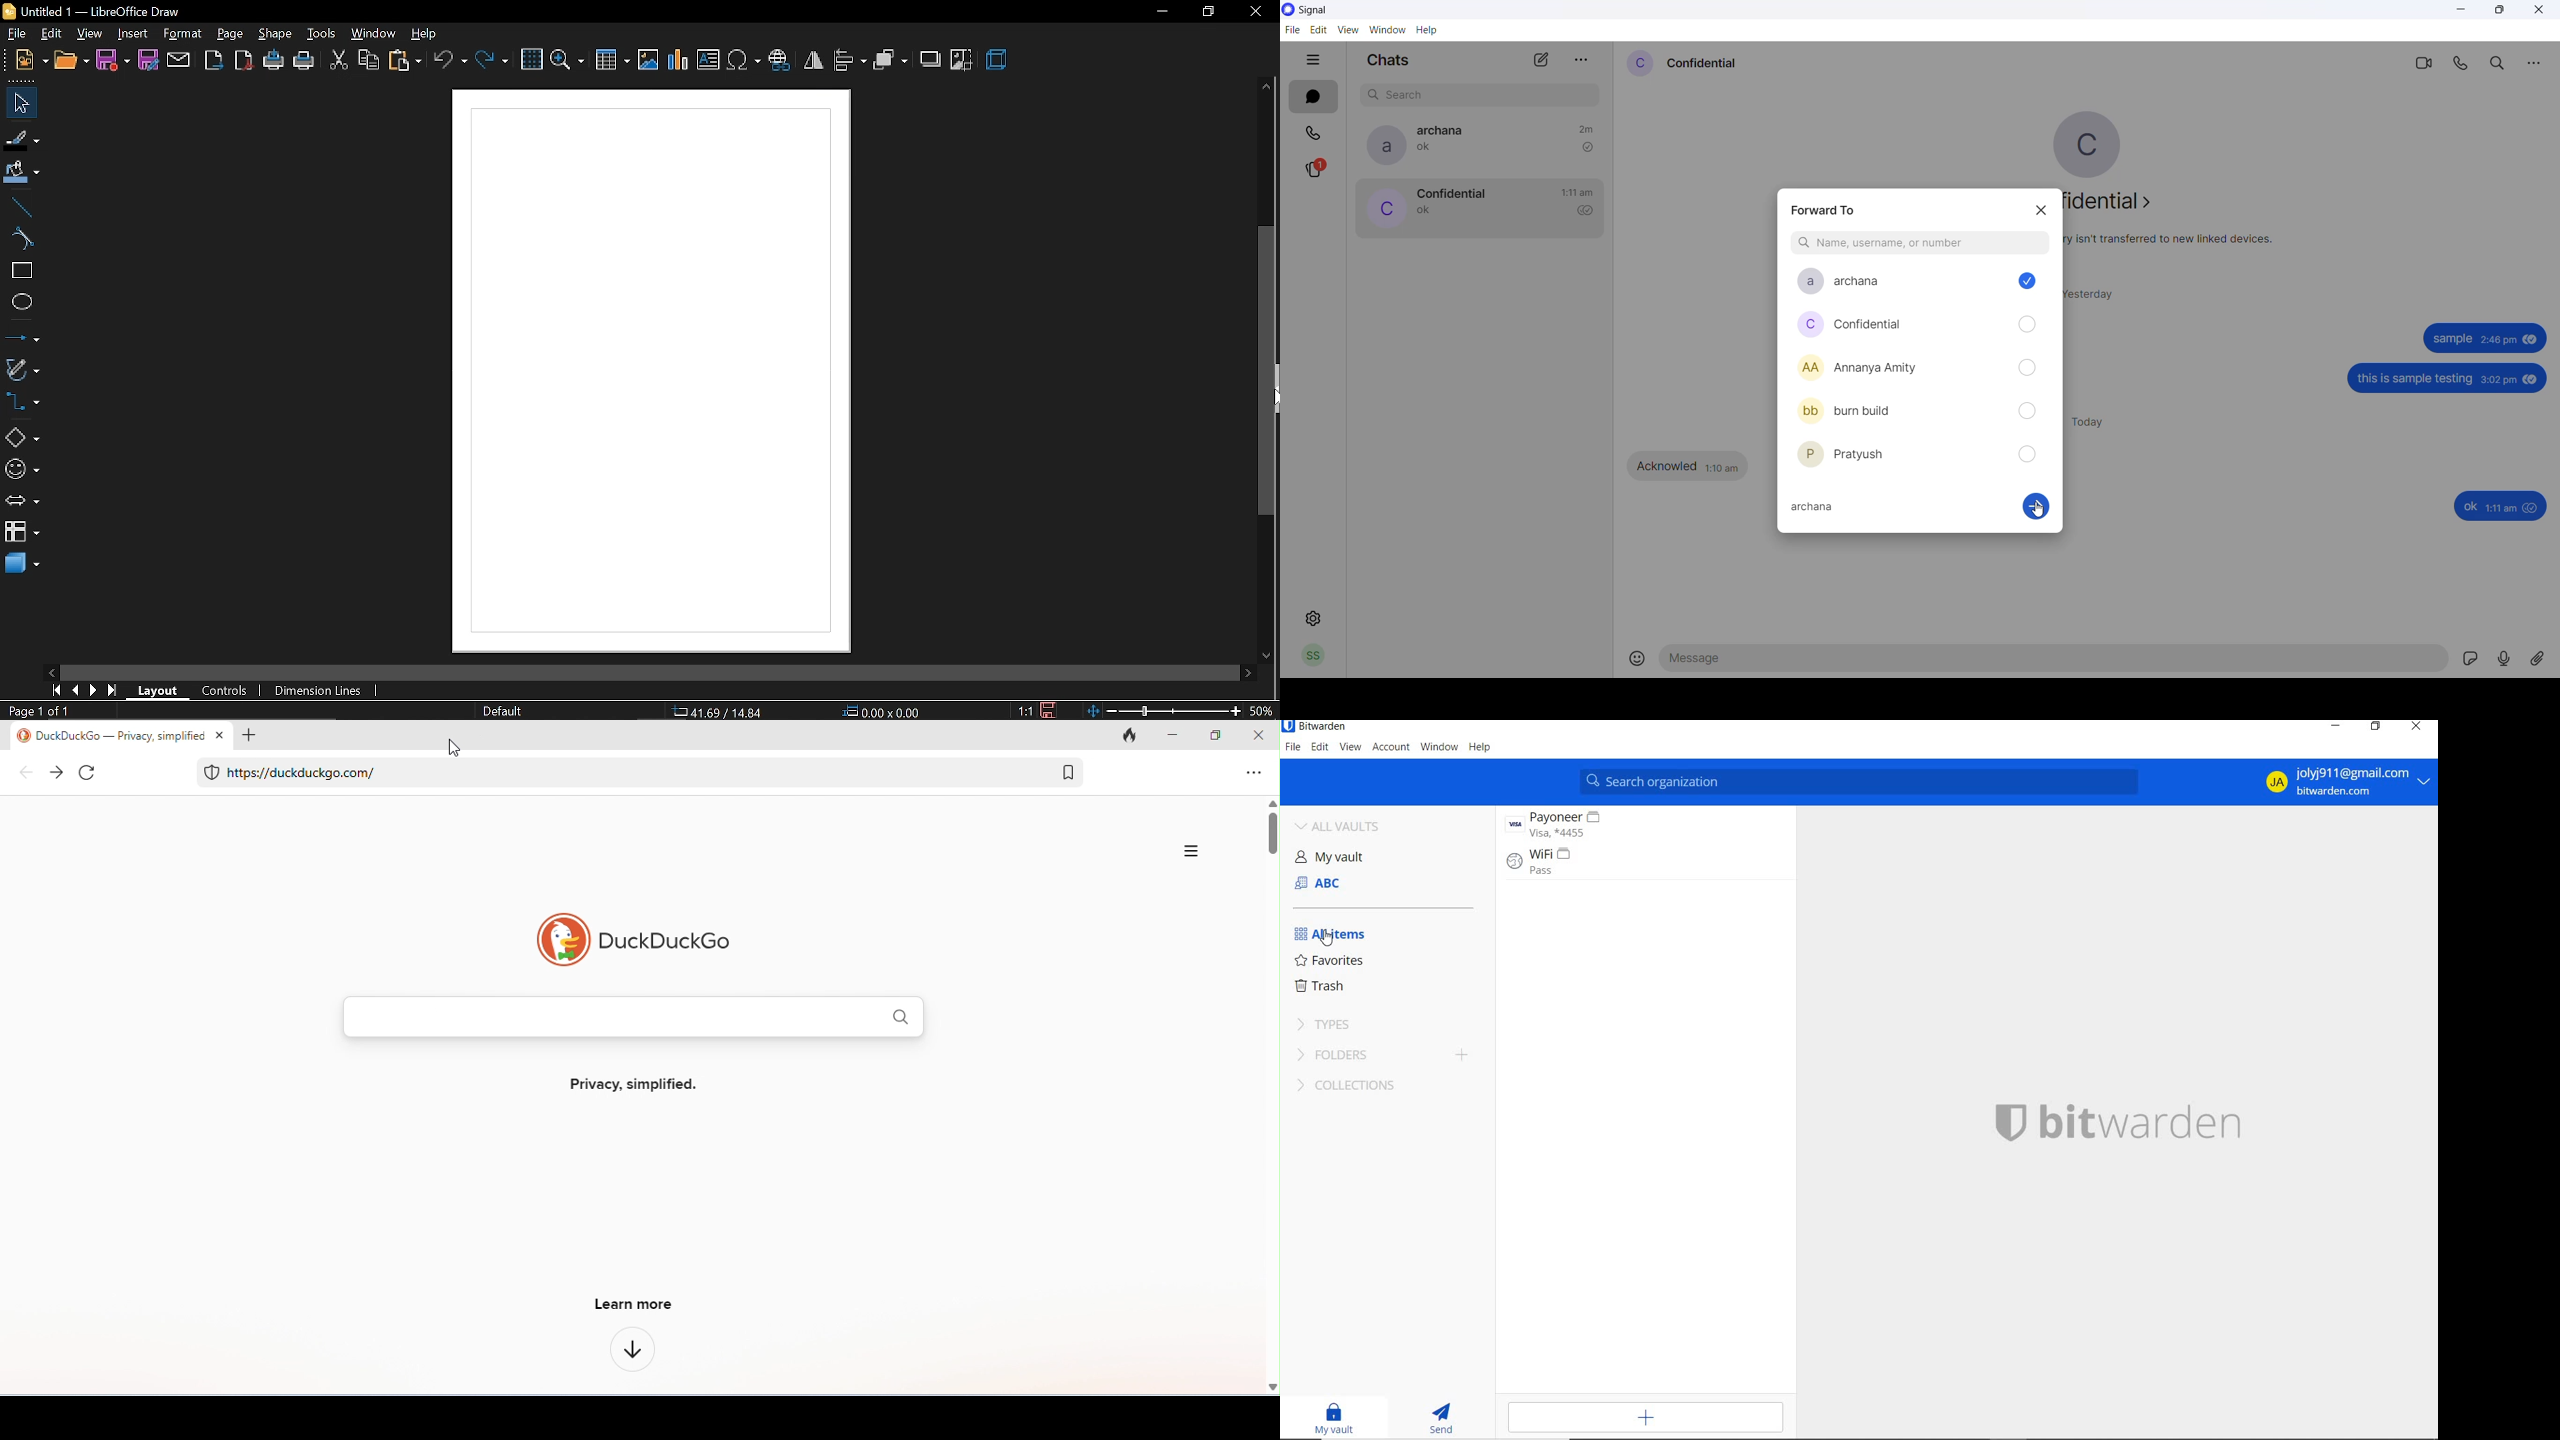 The image size is (2576, 1456). What do you see at coordinates (148, 61) in the screenshot?
I see `save as` at bounding box center [148, 61].